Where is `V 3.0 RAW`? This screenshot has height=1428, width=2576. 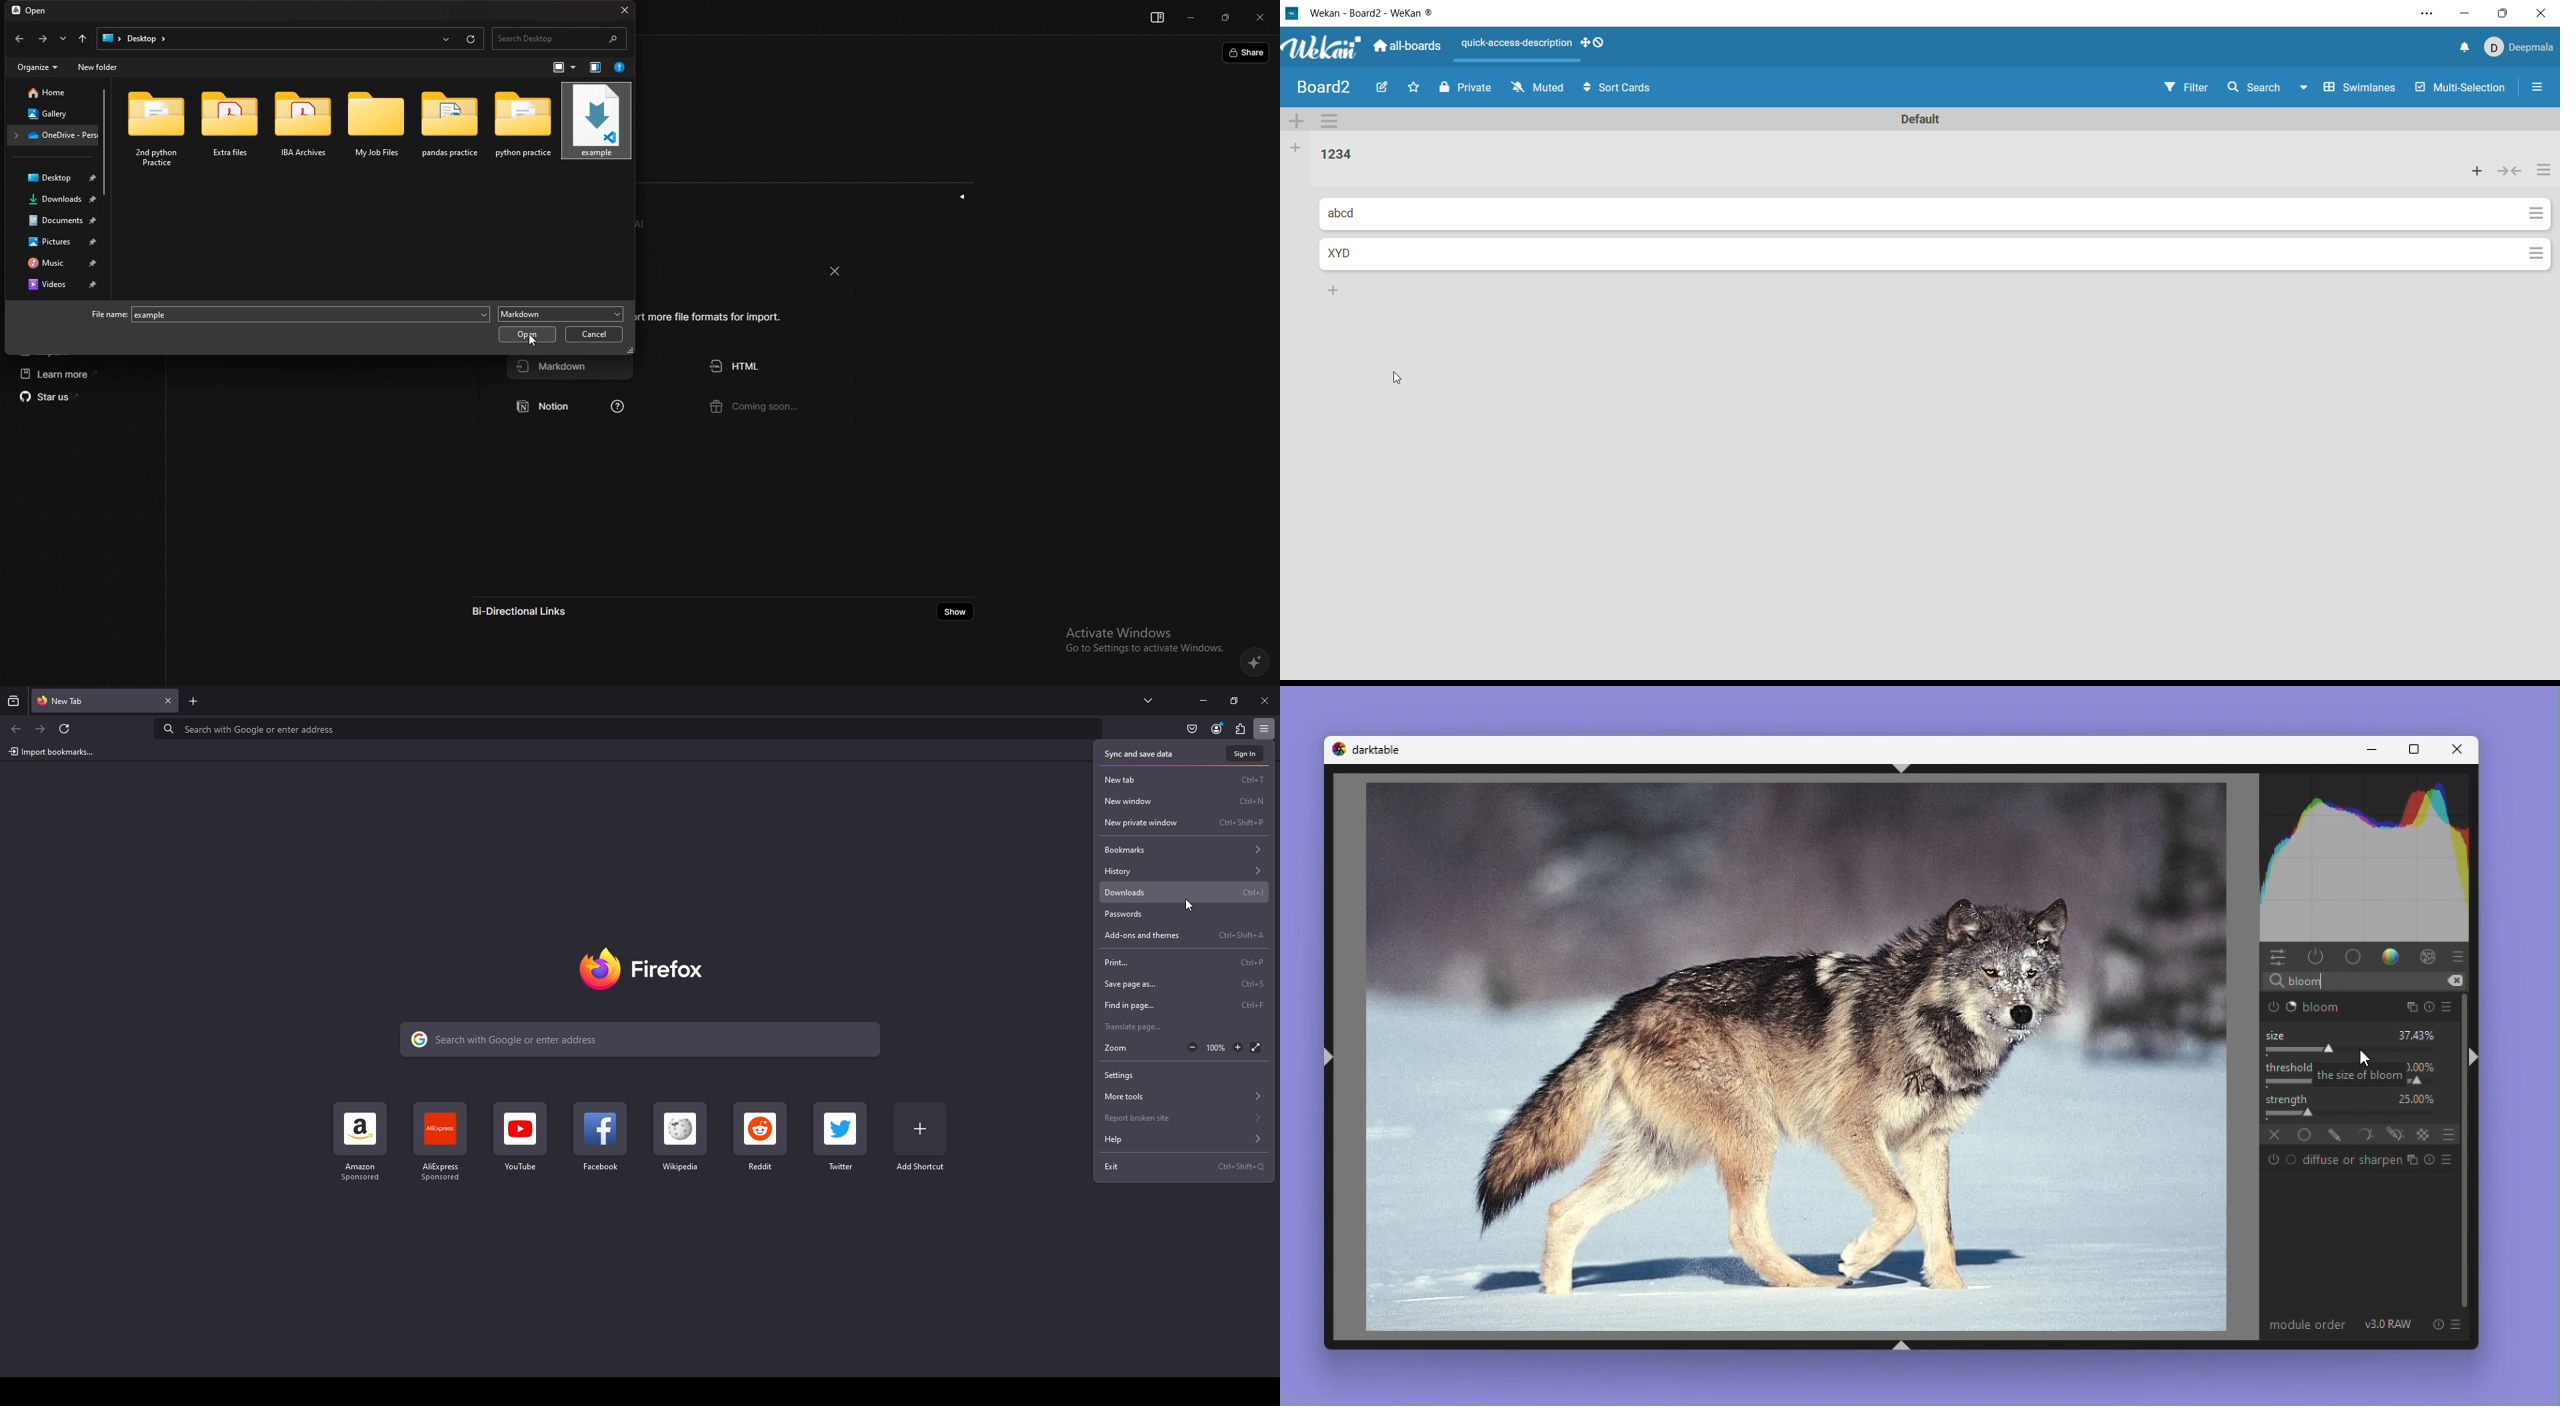 V 3.0 RAW is located at coordinates (2388, 1324).